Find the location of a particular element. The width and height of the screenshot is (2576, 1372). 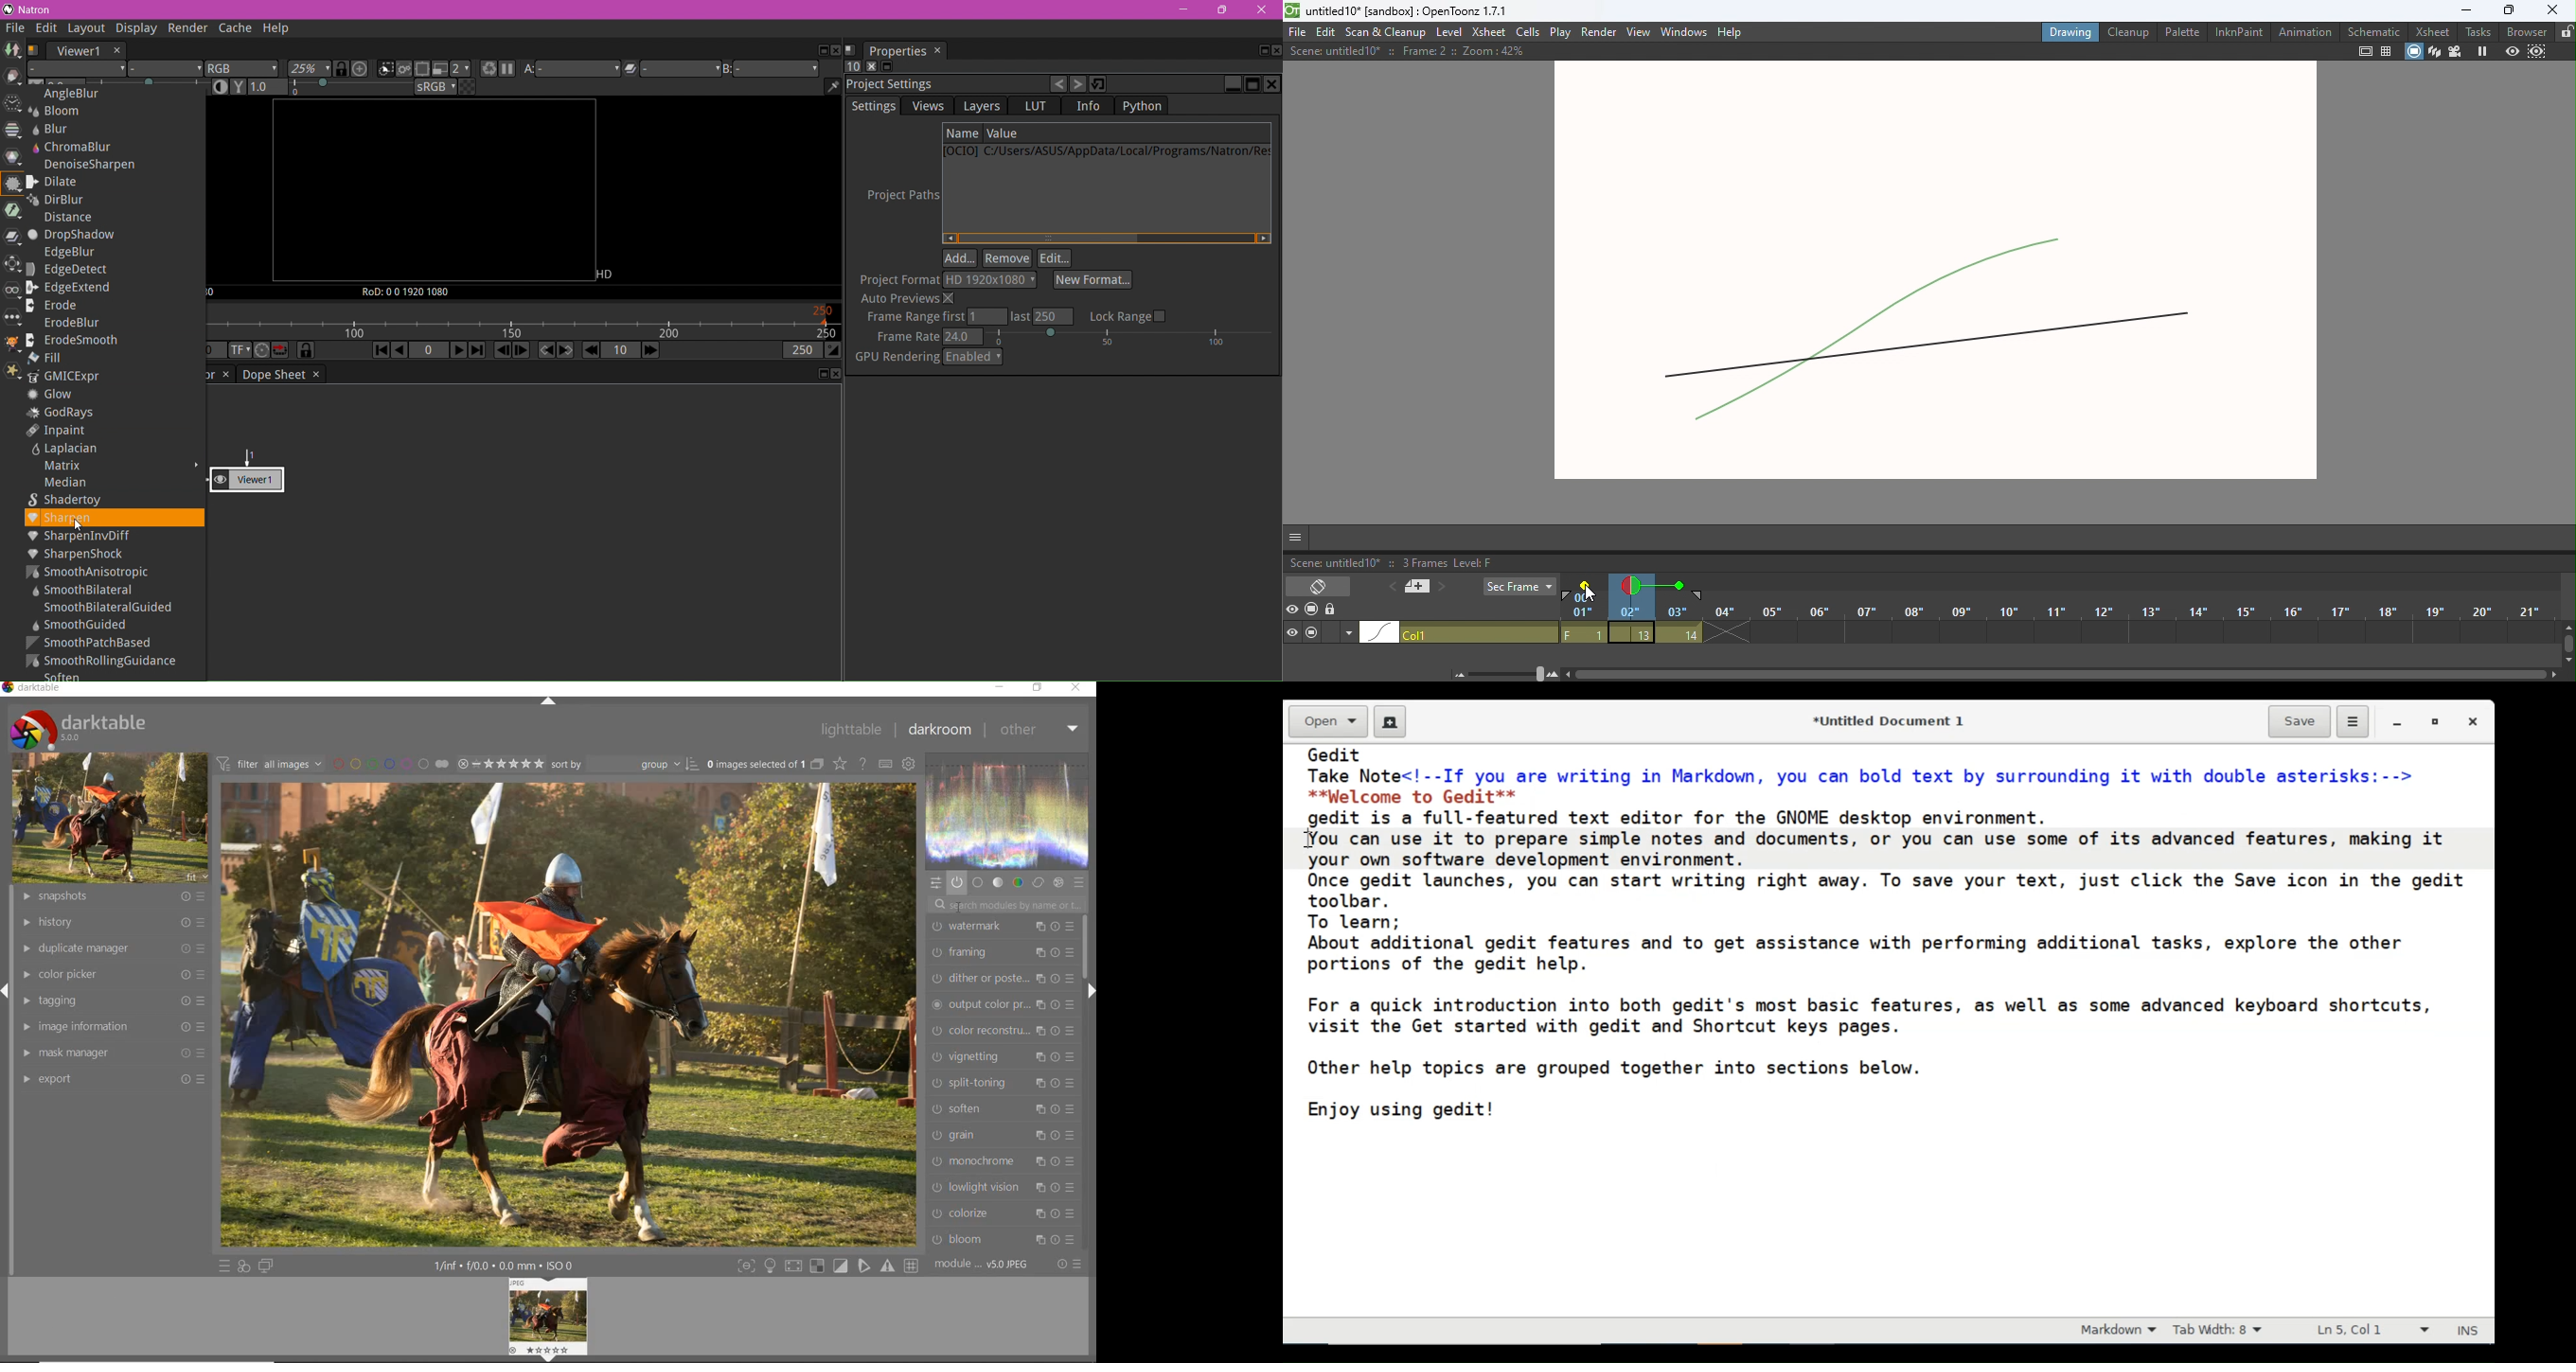

Browser is located at coordinates (2523, 30).